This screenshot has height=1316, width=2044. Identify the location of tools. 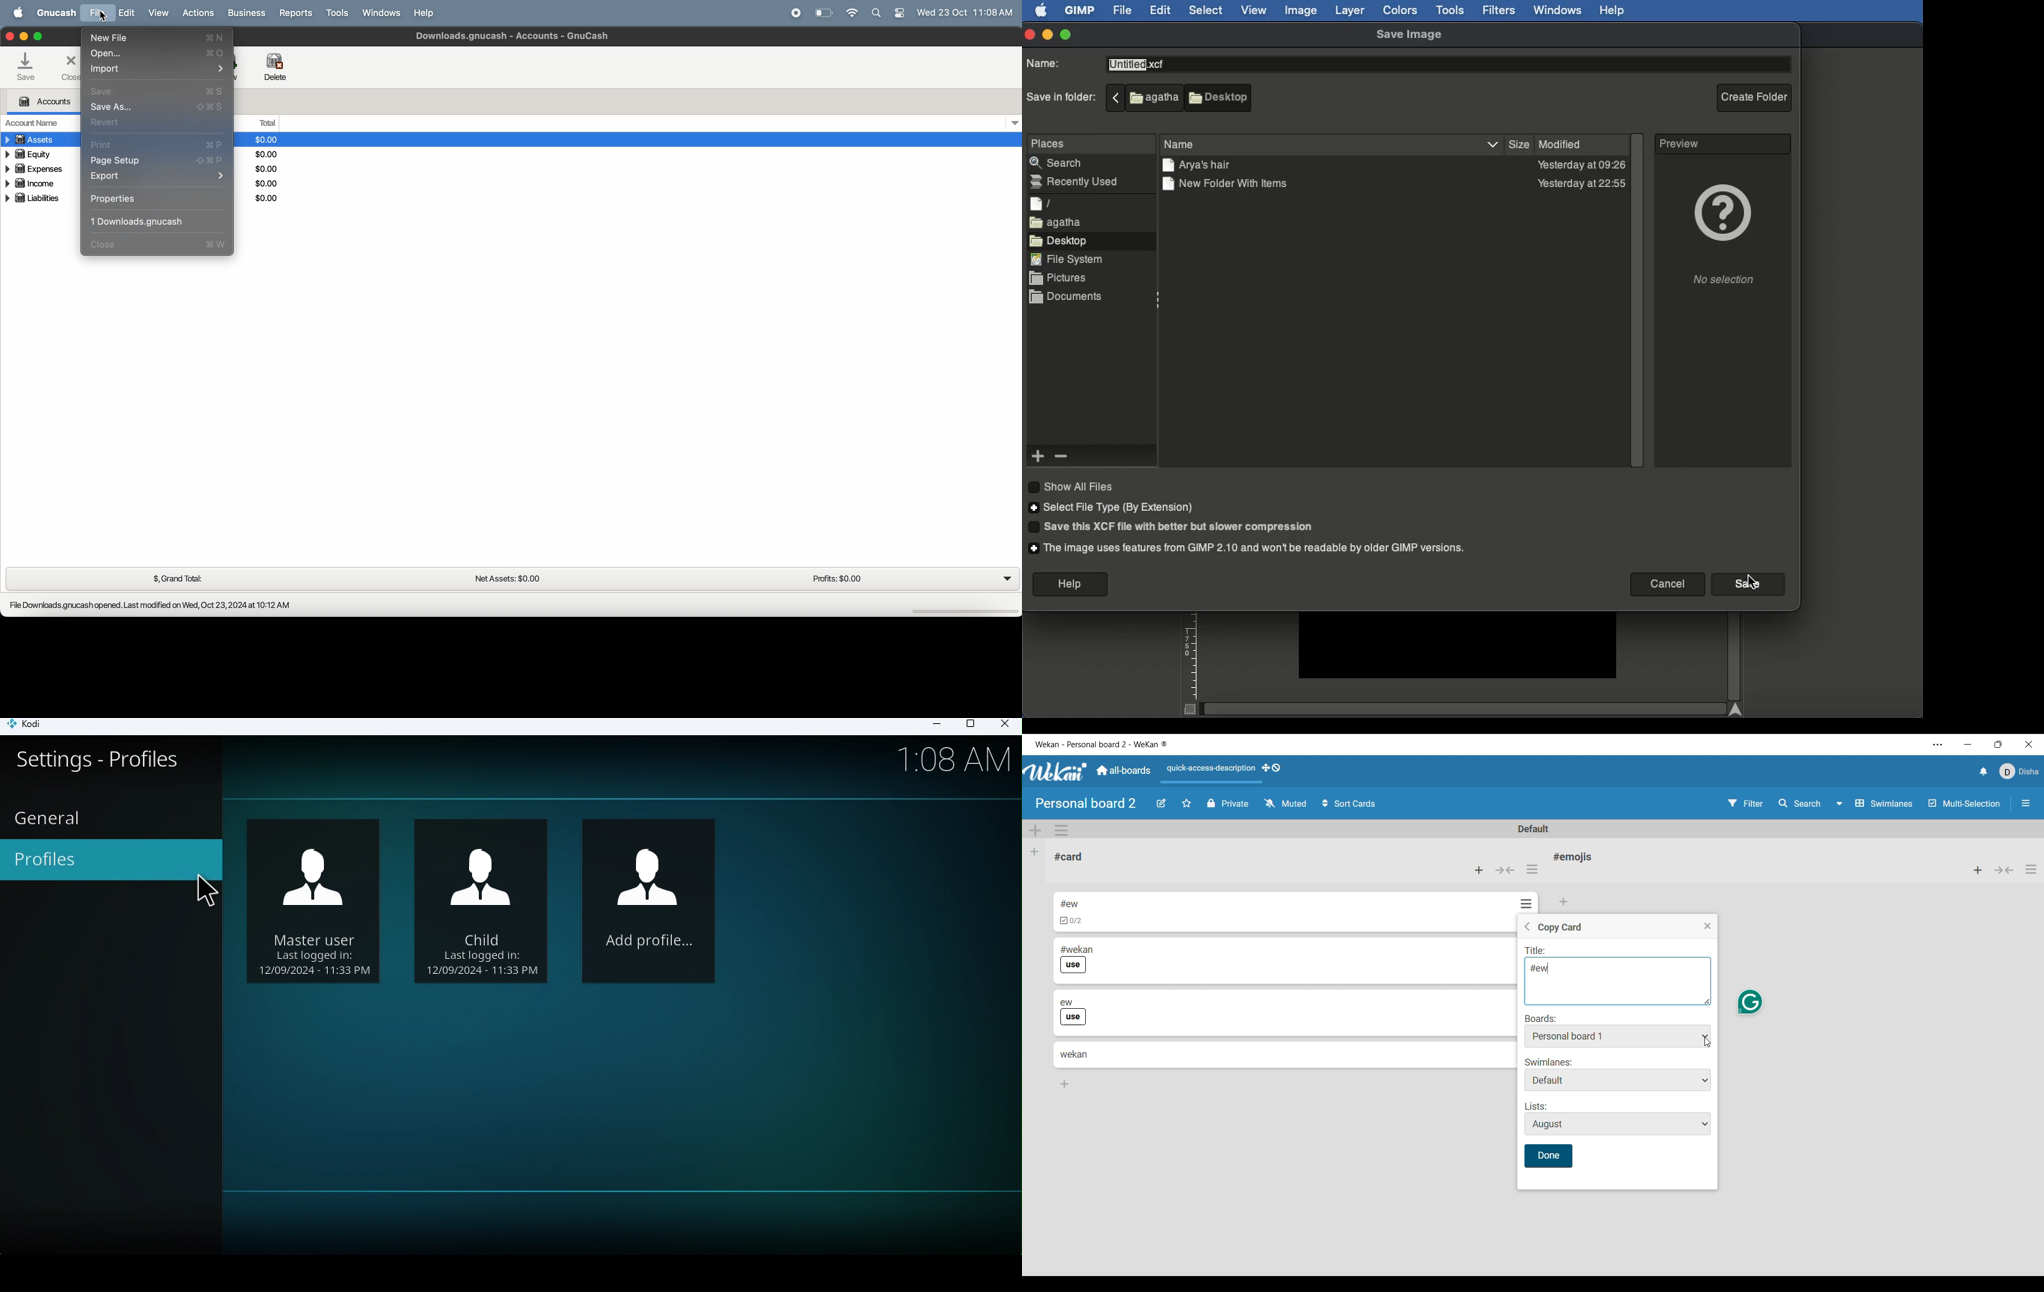
(334, 12).